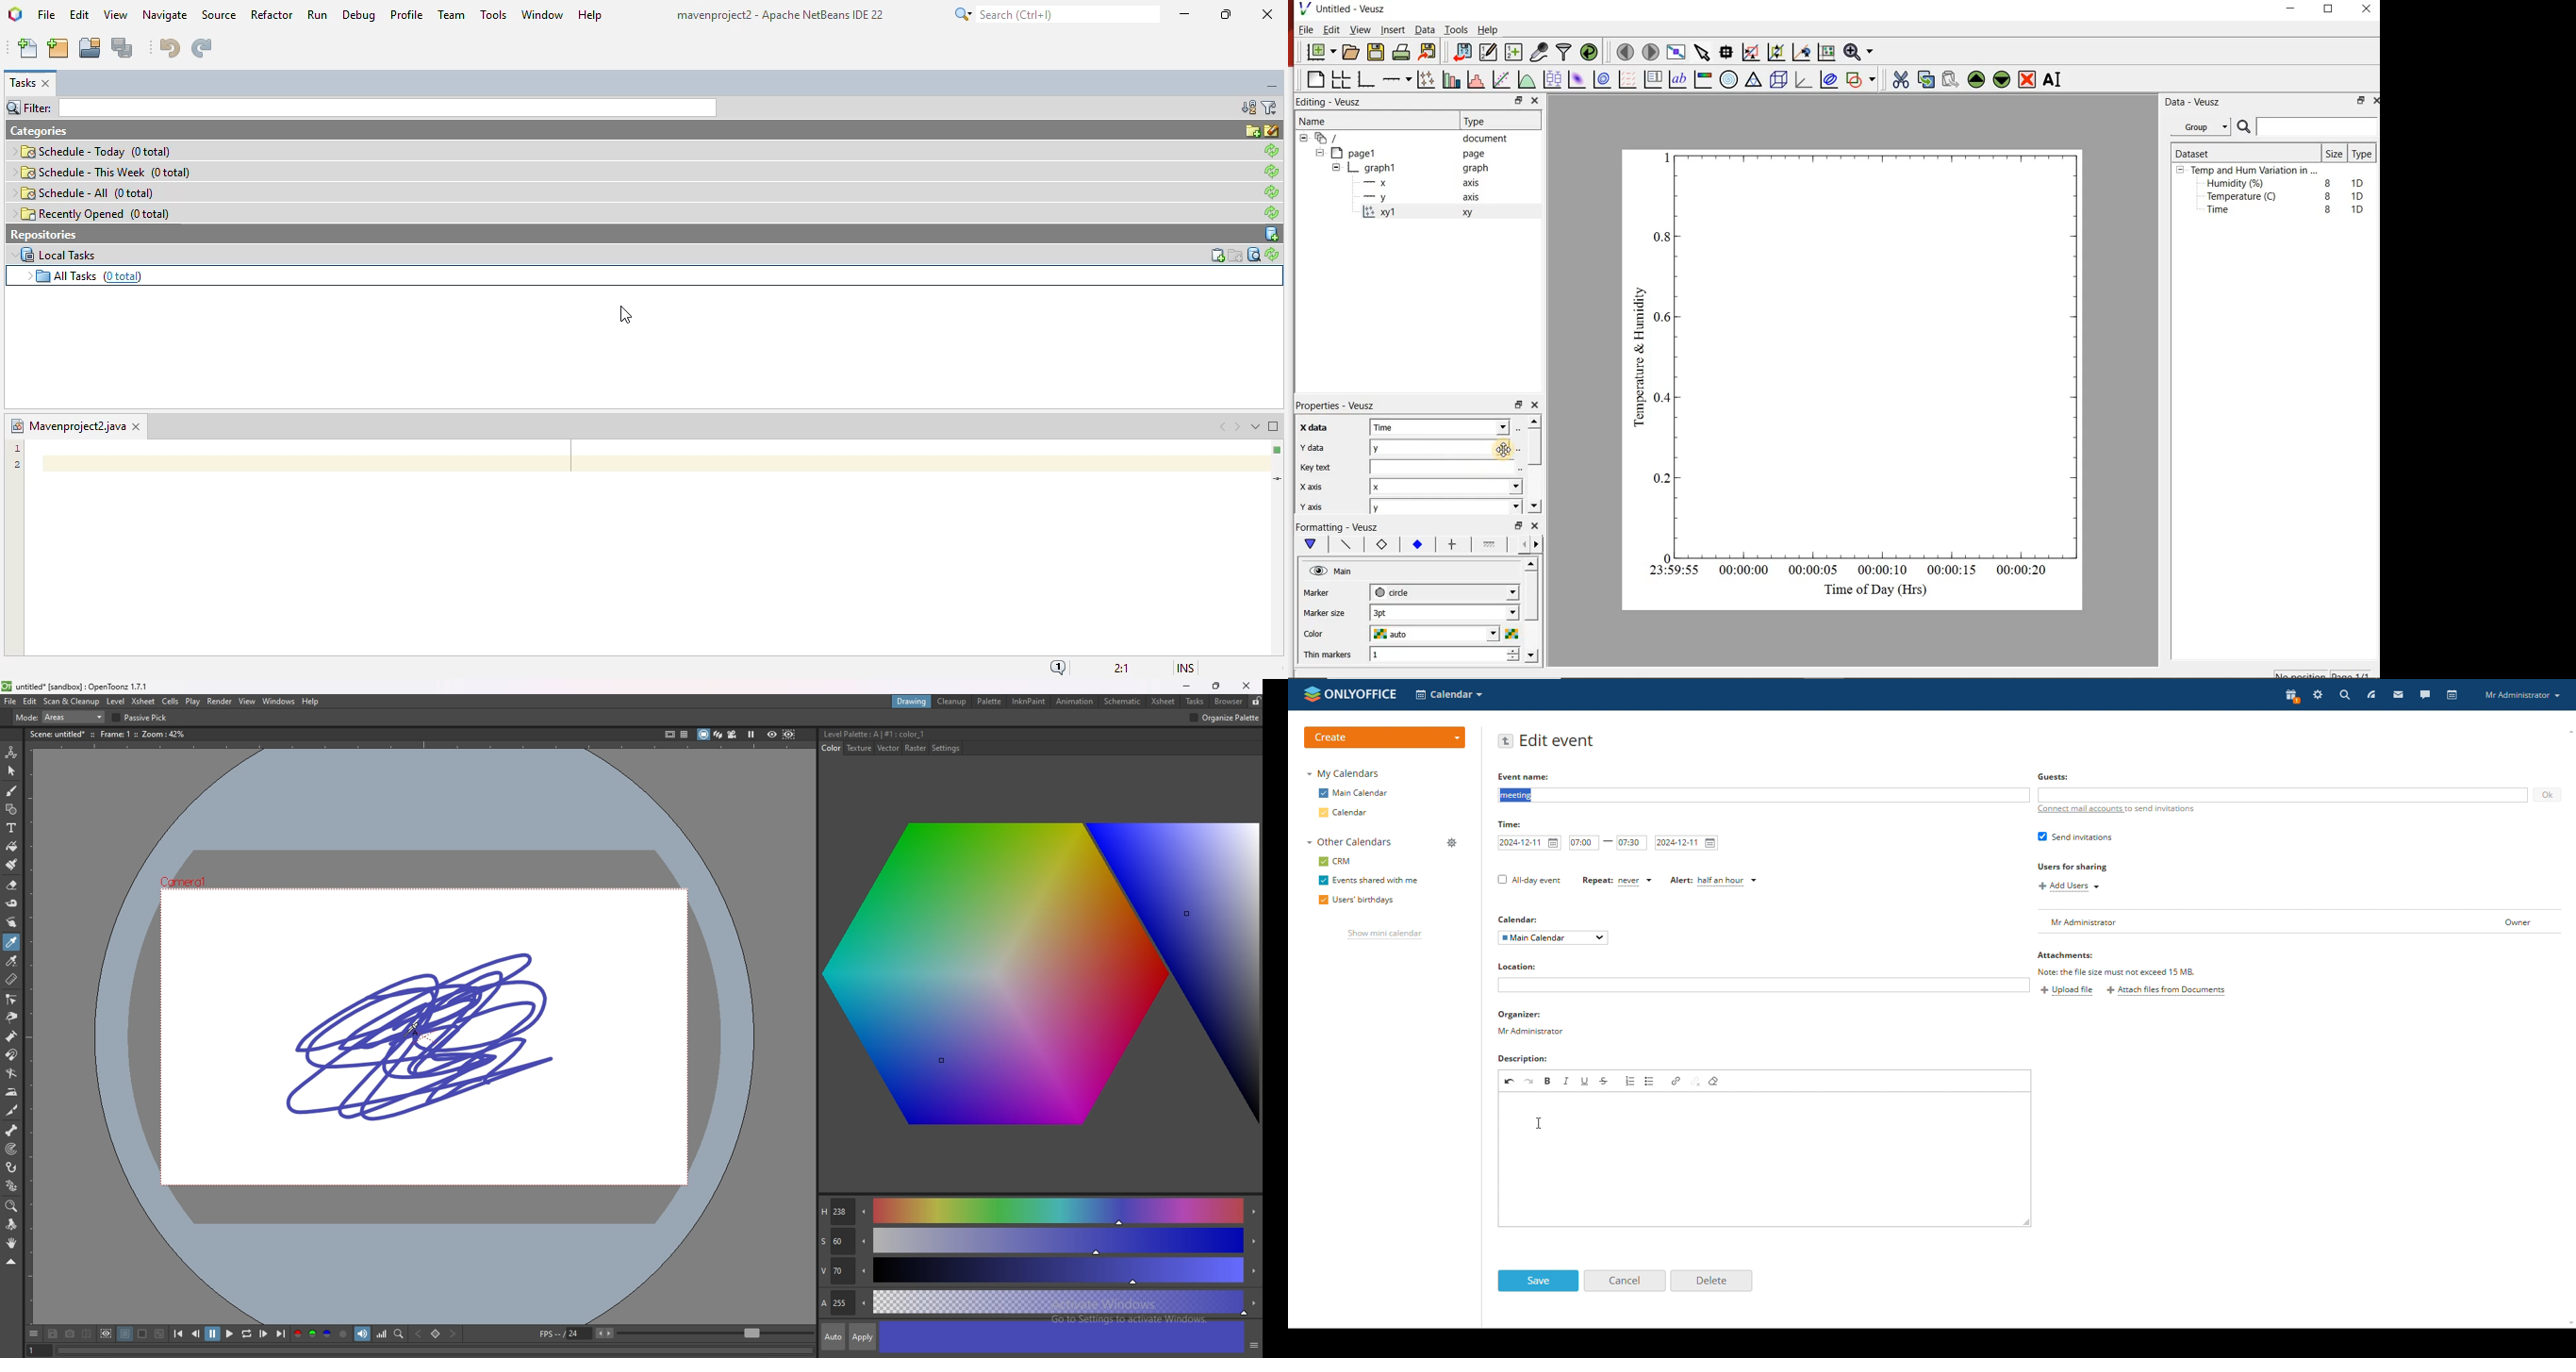 Image resolution: width=2576 pixels, height=1372 pixels. I want to click on zoom, so click(716, 1334).